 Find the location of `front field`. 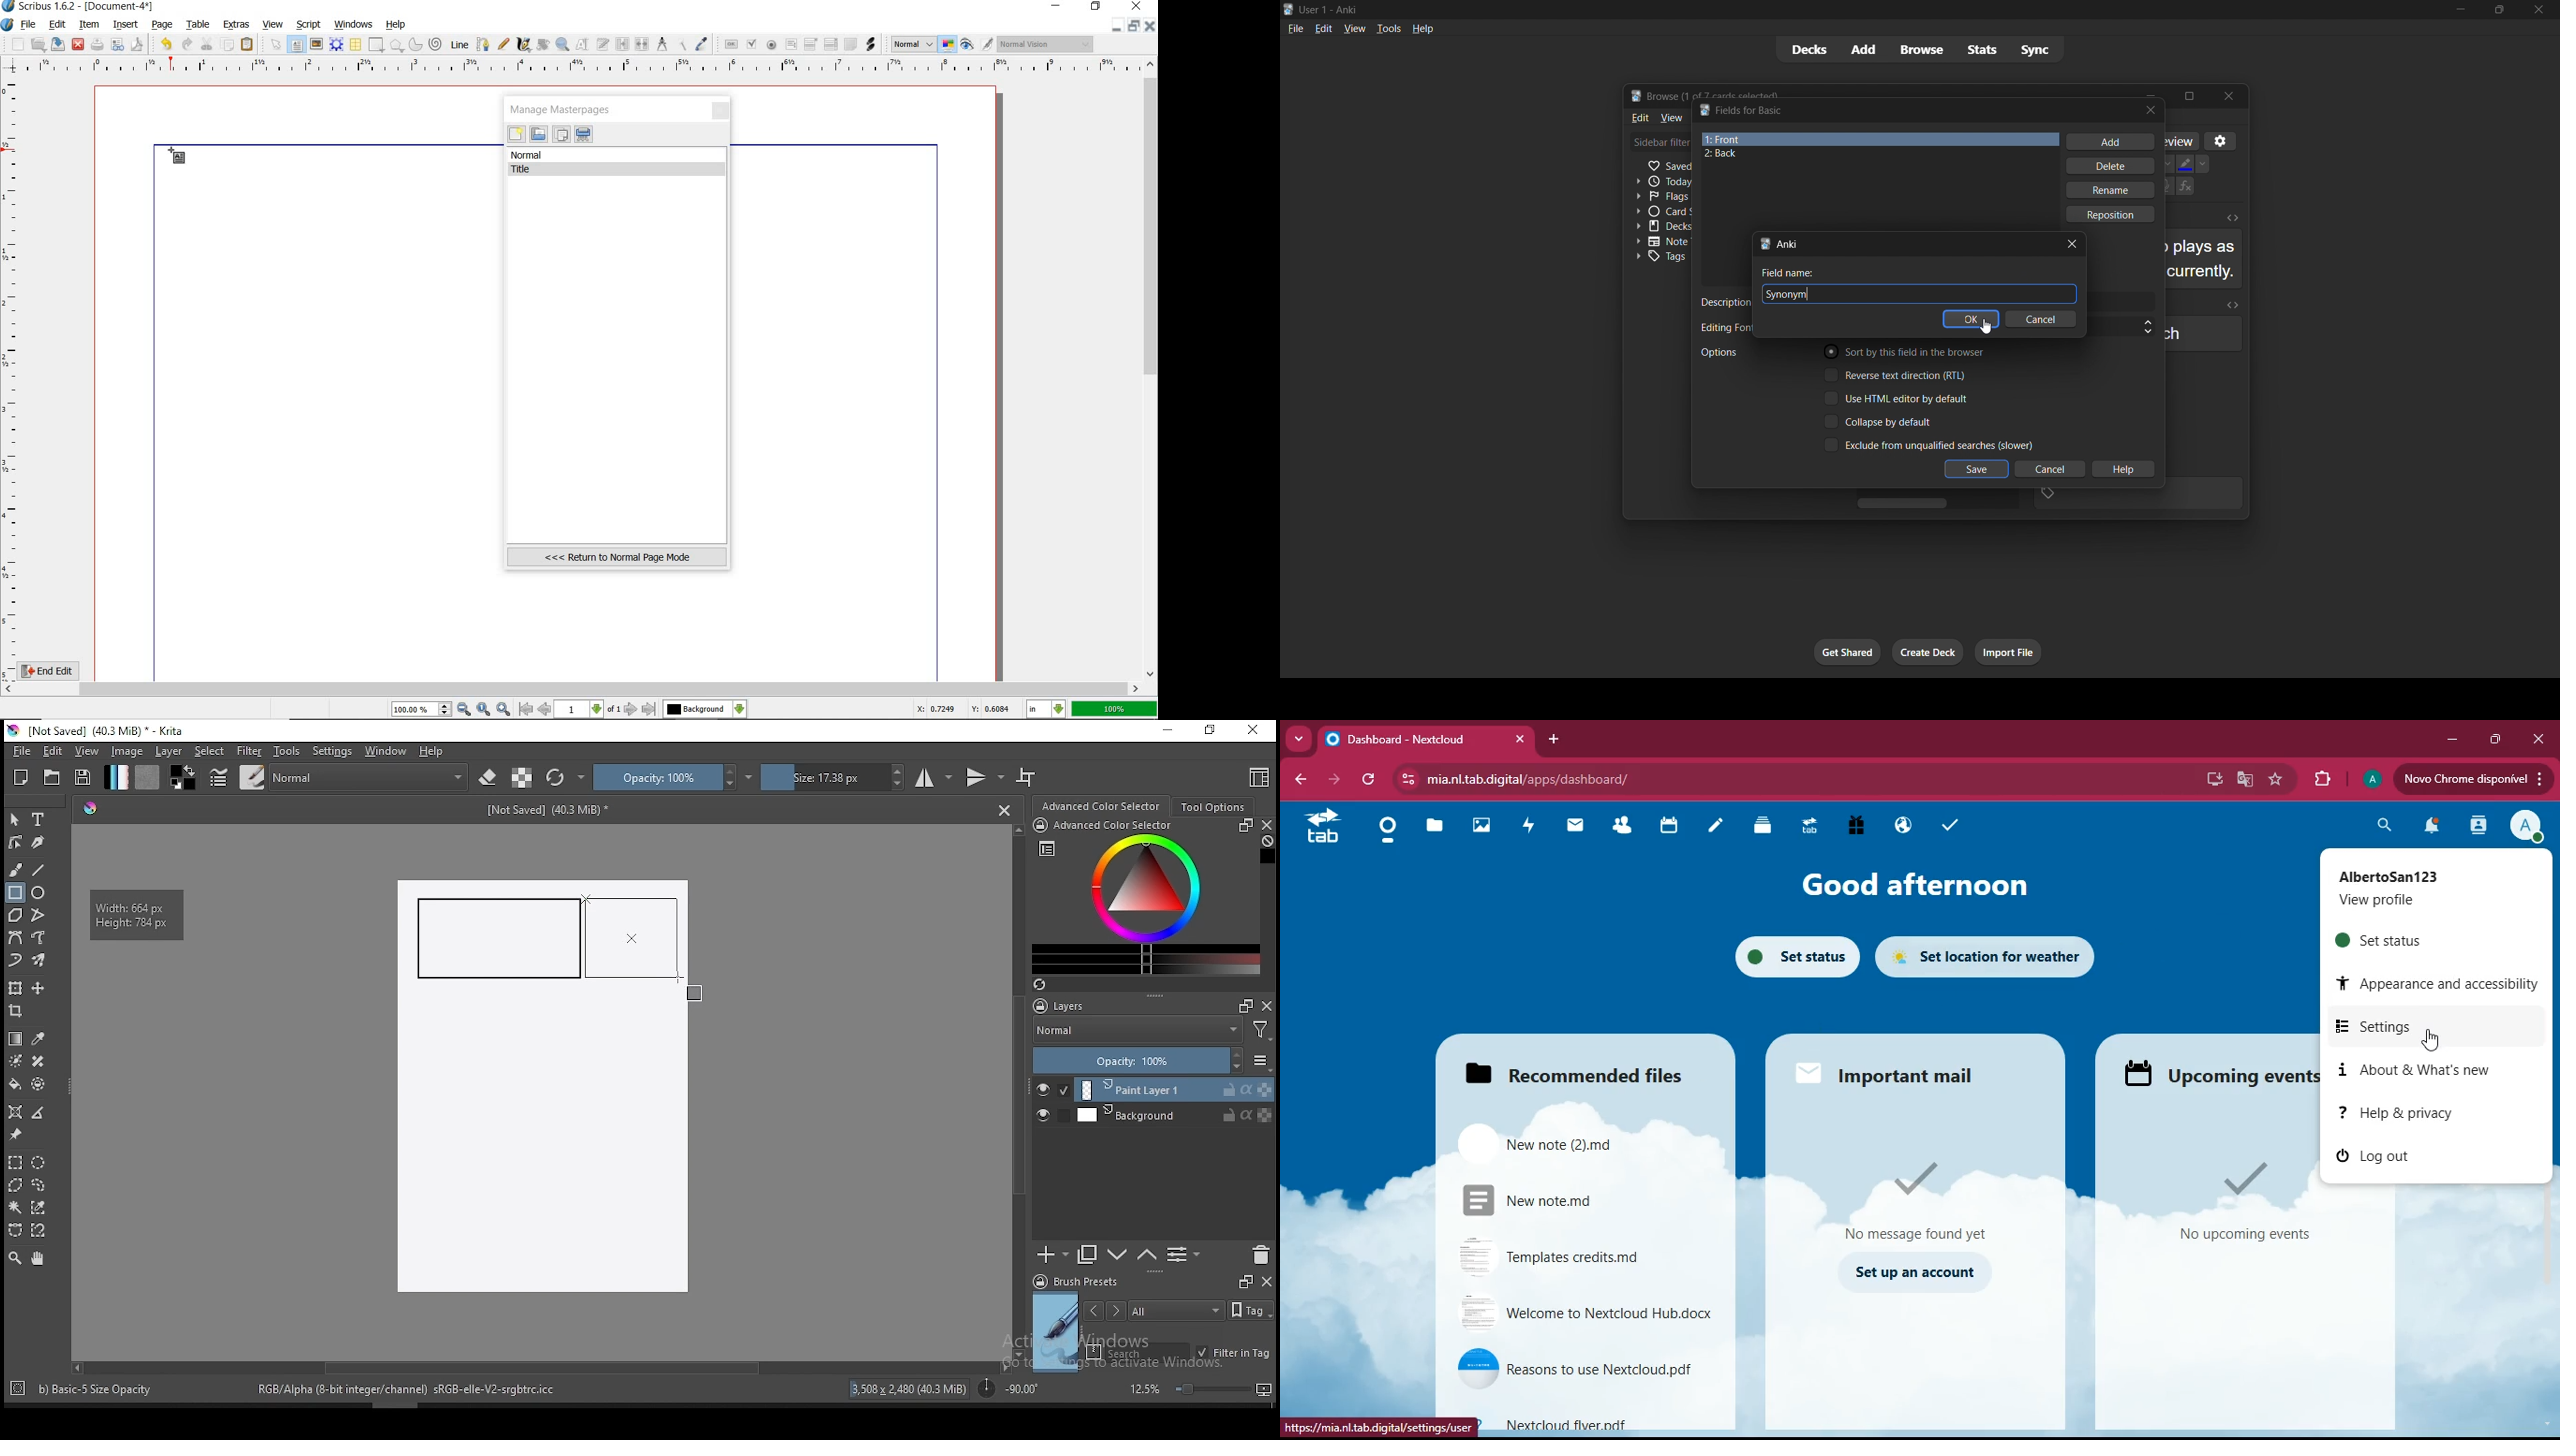

front field is located at coordinates (1879, 137).